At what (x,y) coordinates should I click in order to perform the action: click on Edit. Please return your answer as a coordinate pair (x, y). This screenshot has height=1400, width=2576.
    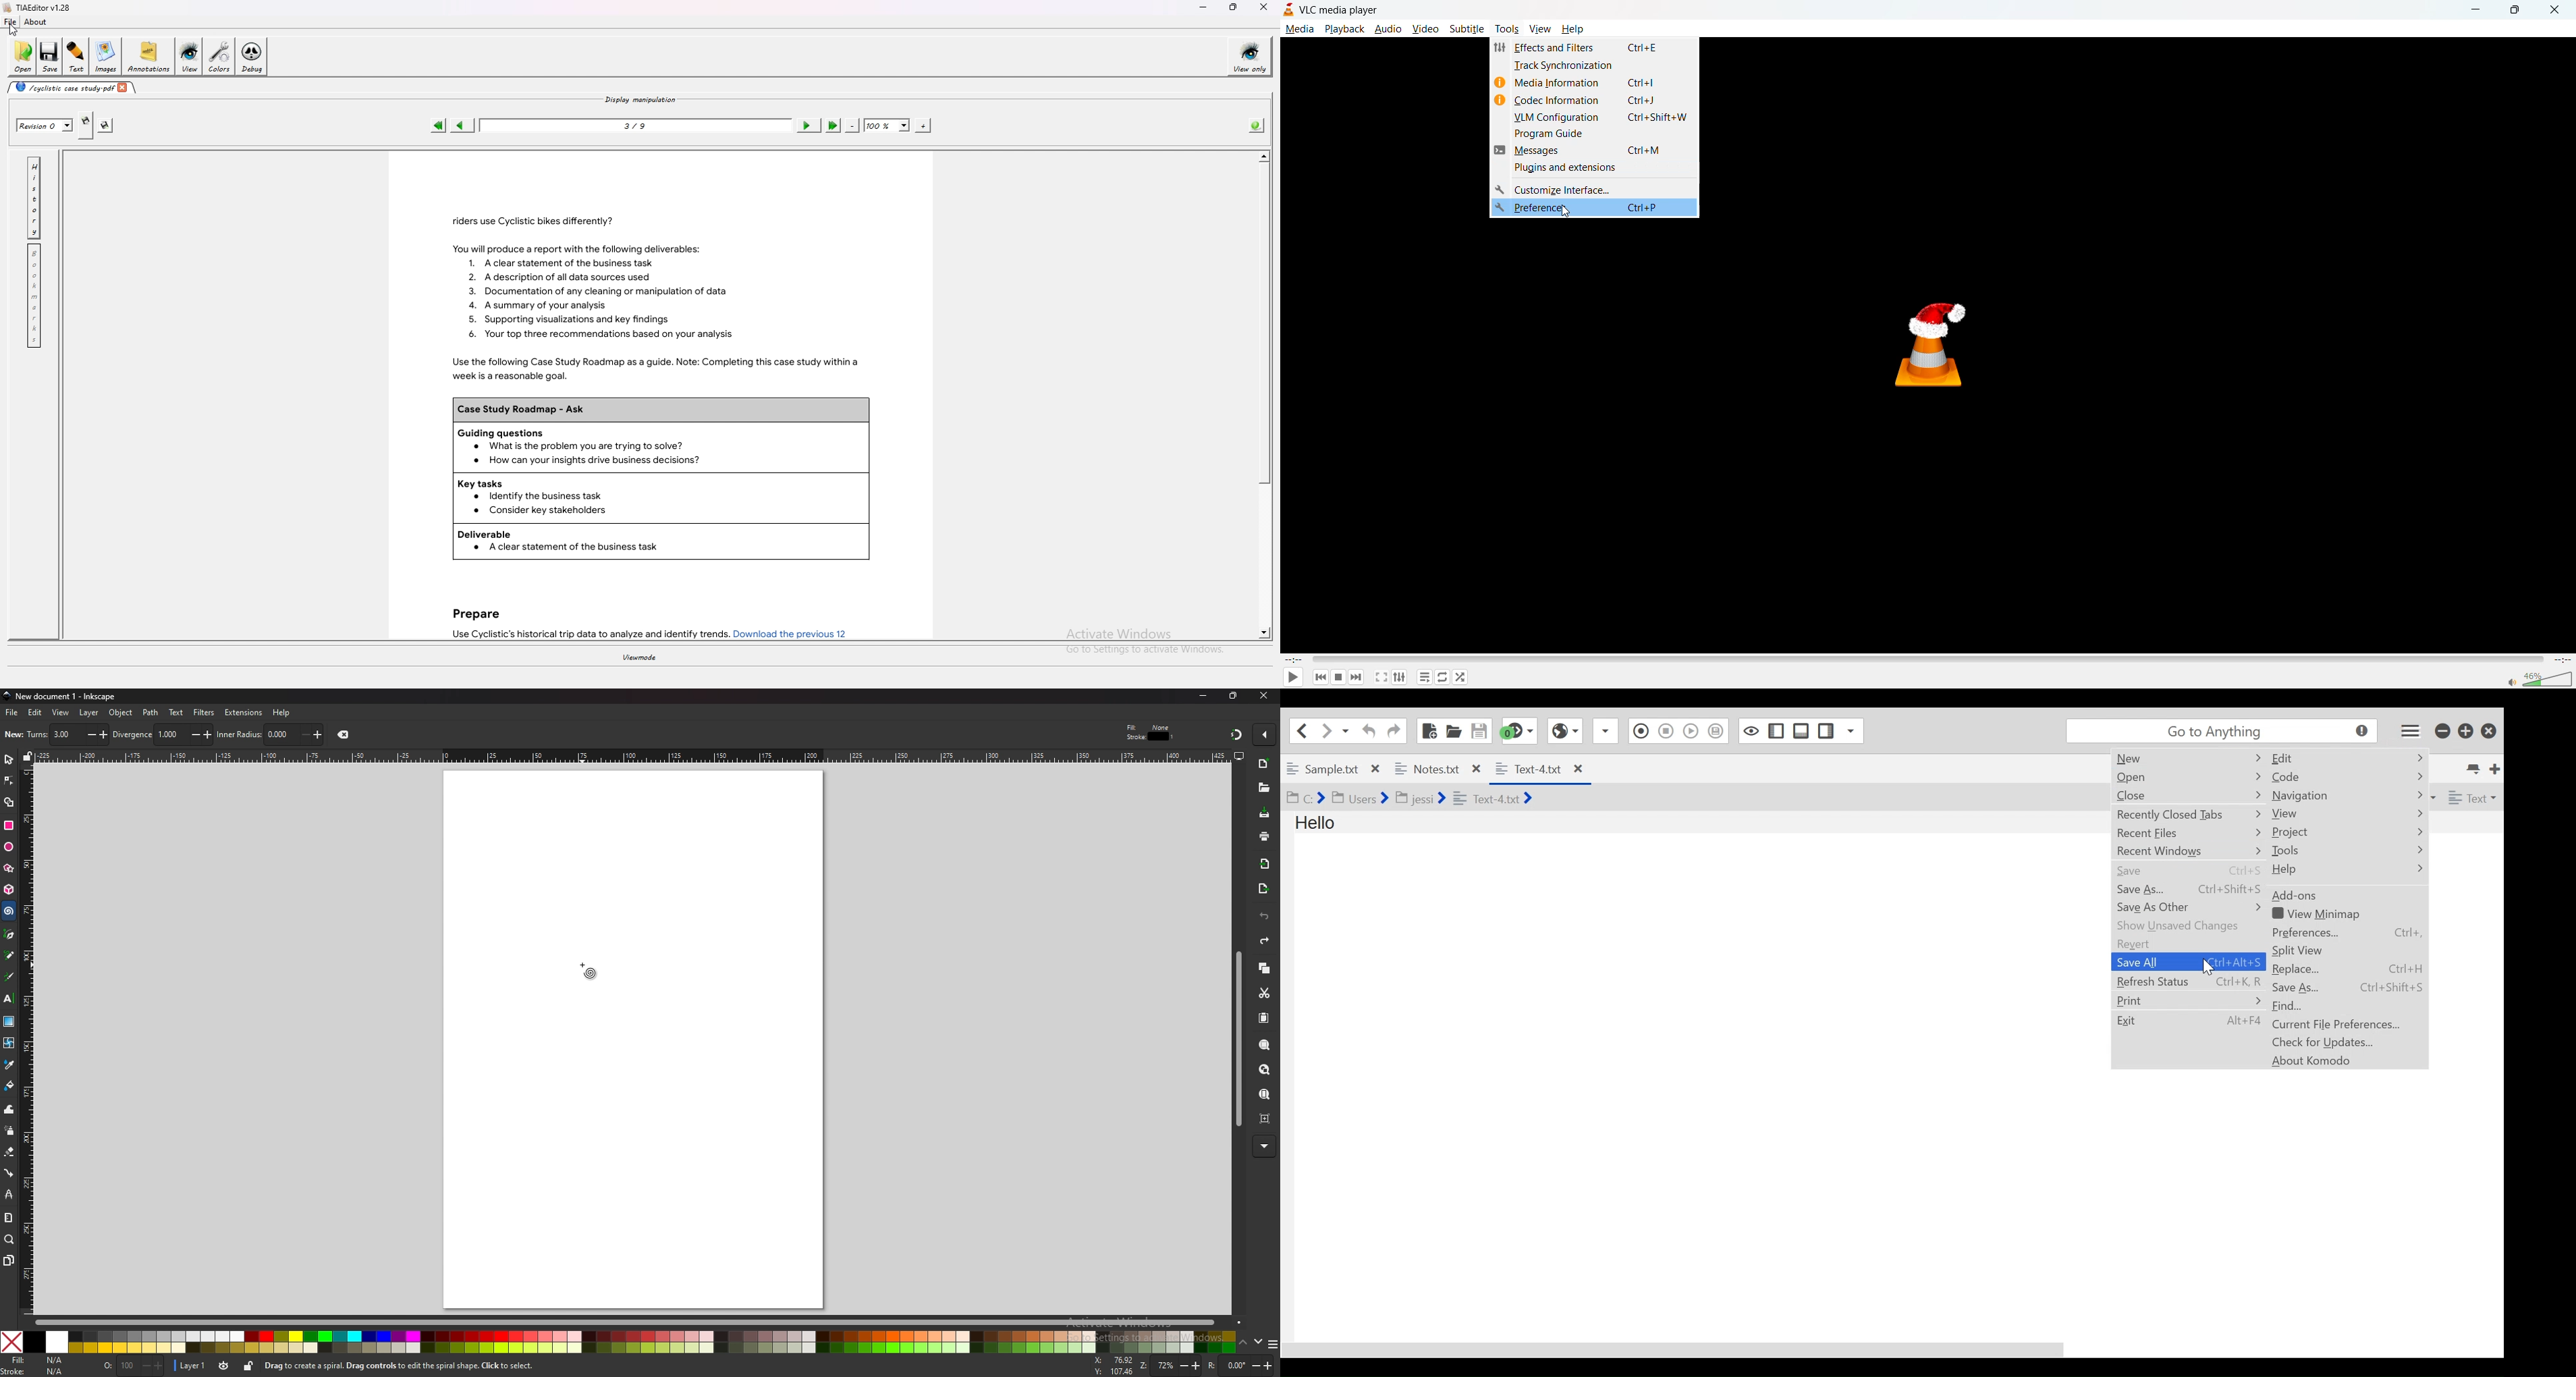
    Looking at the image, I should click on (2346, 757).